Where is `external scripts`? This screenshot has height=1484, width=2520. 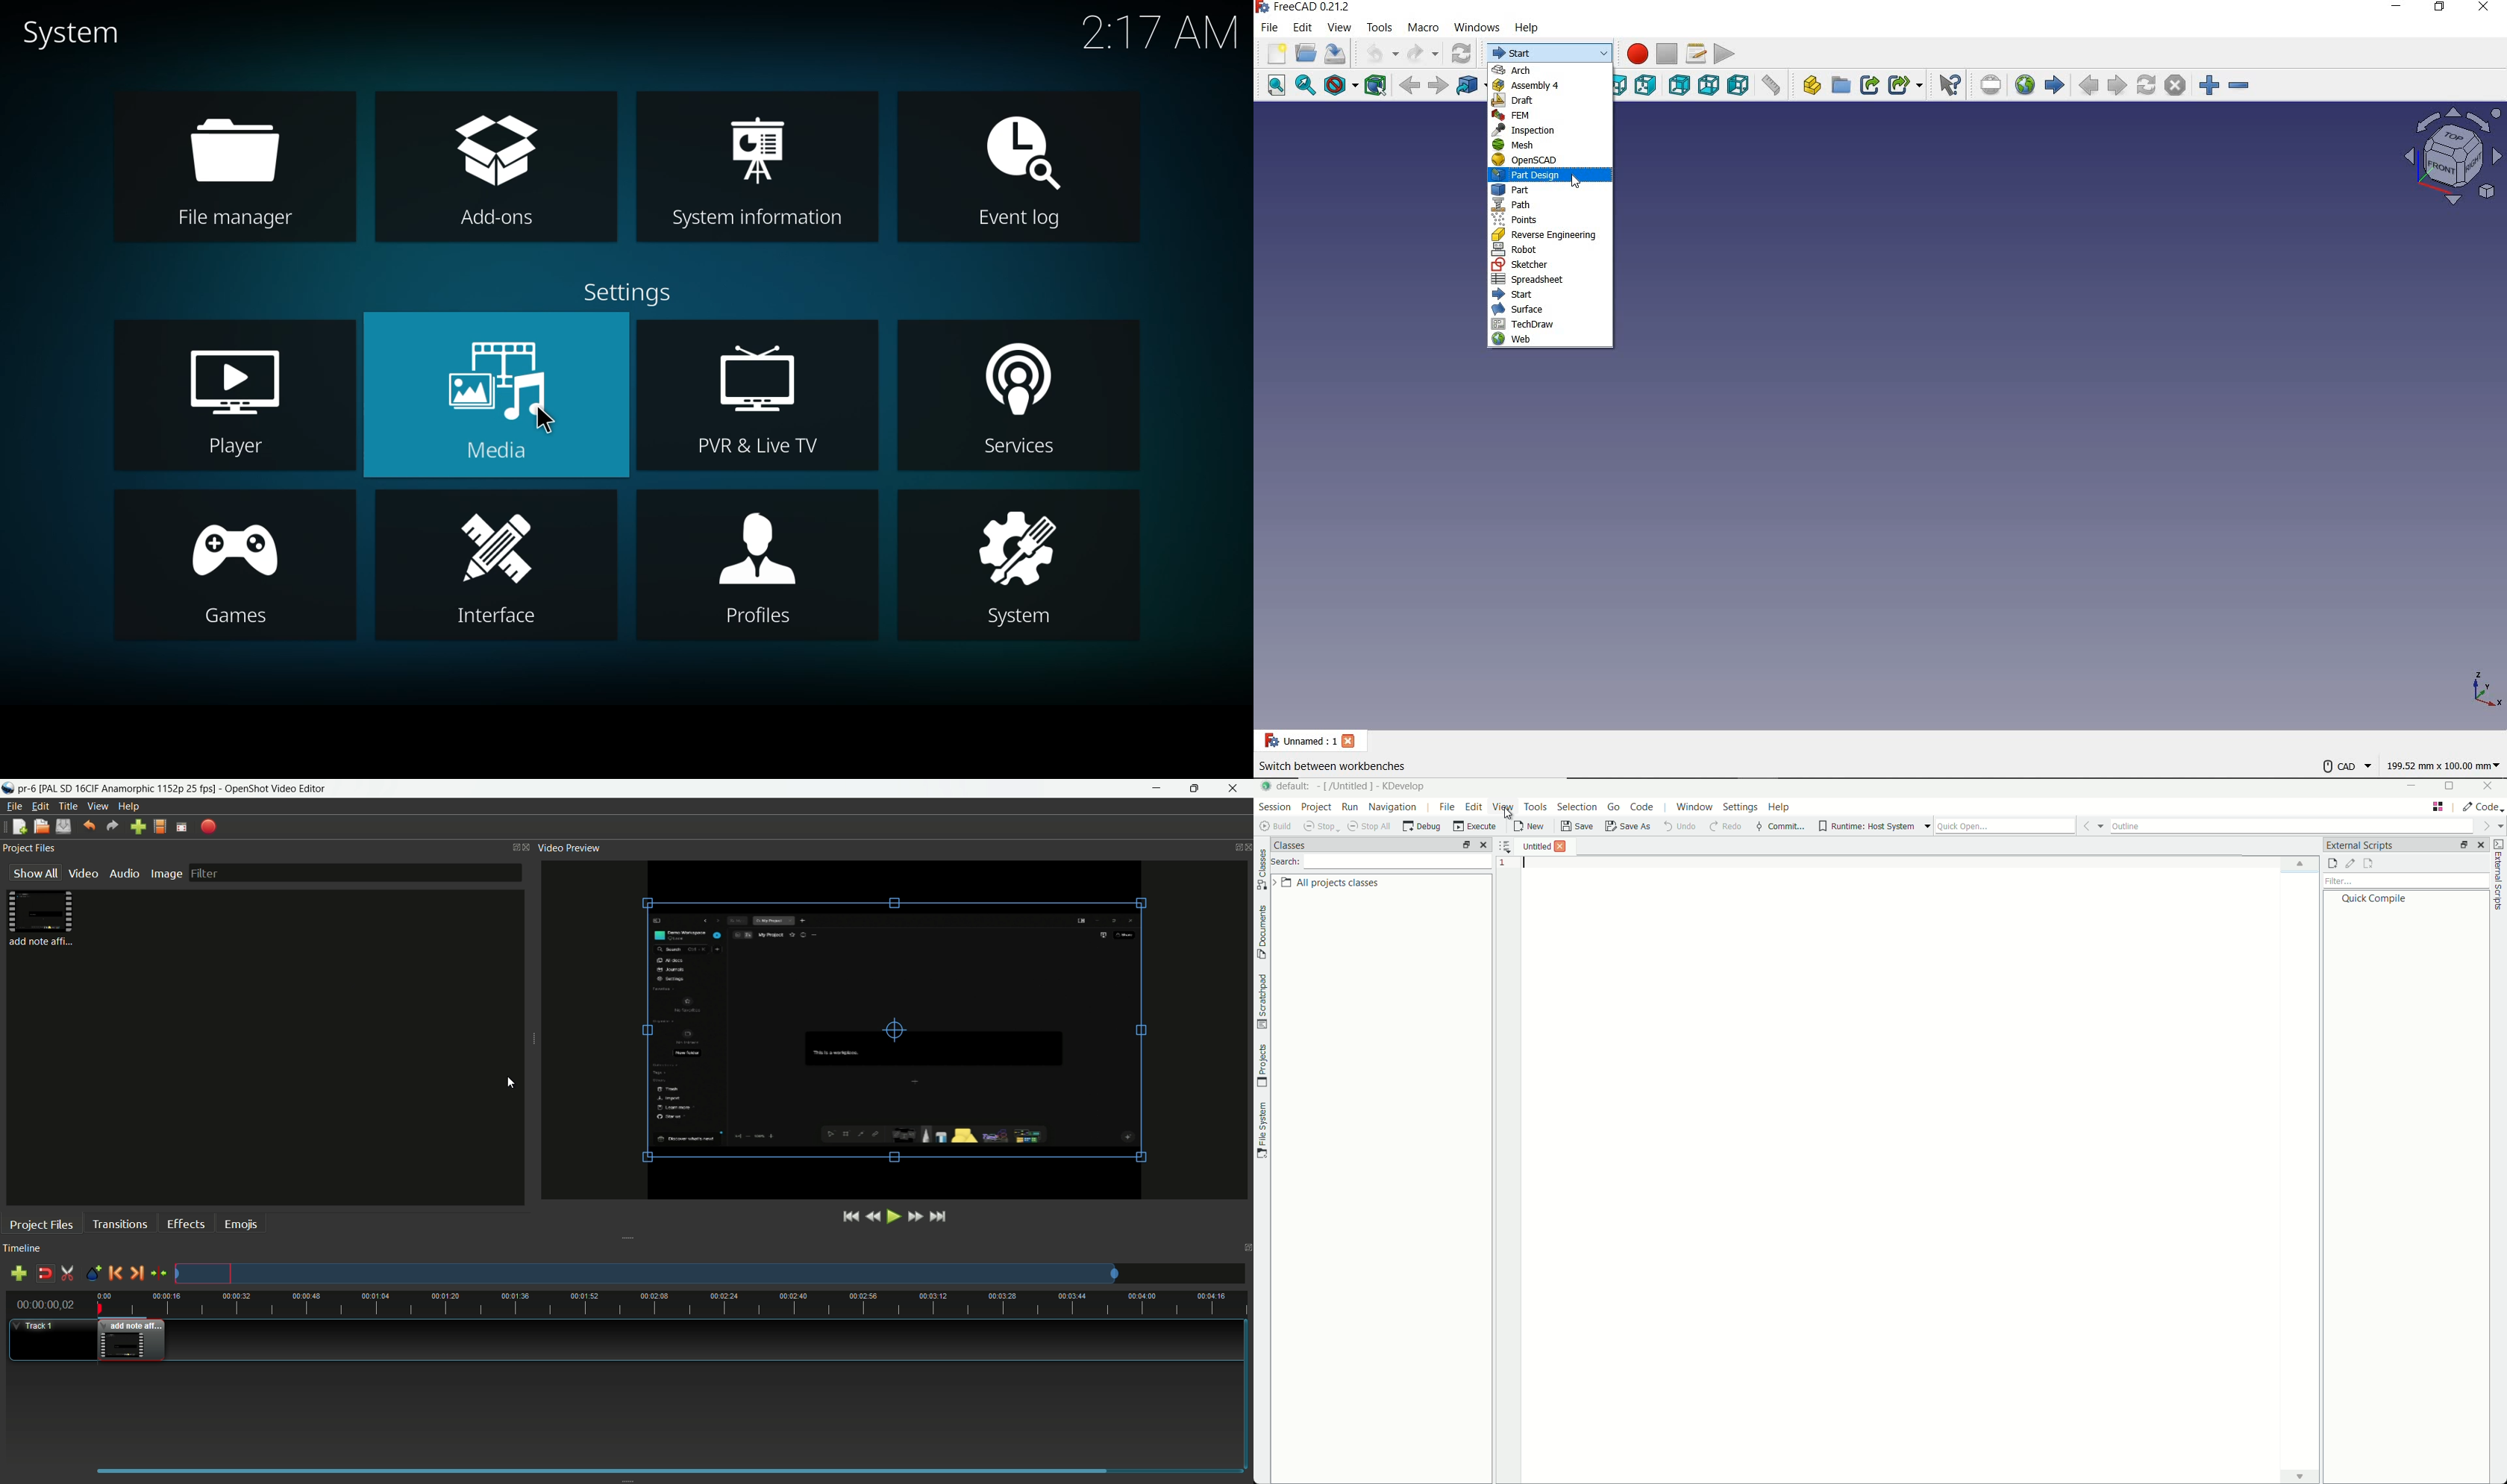 external scripts is located at coordinates (2499, 877).